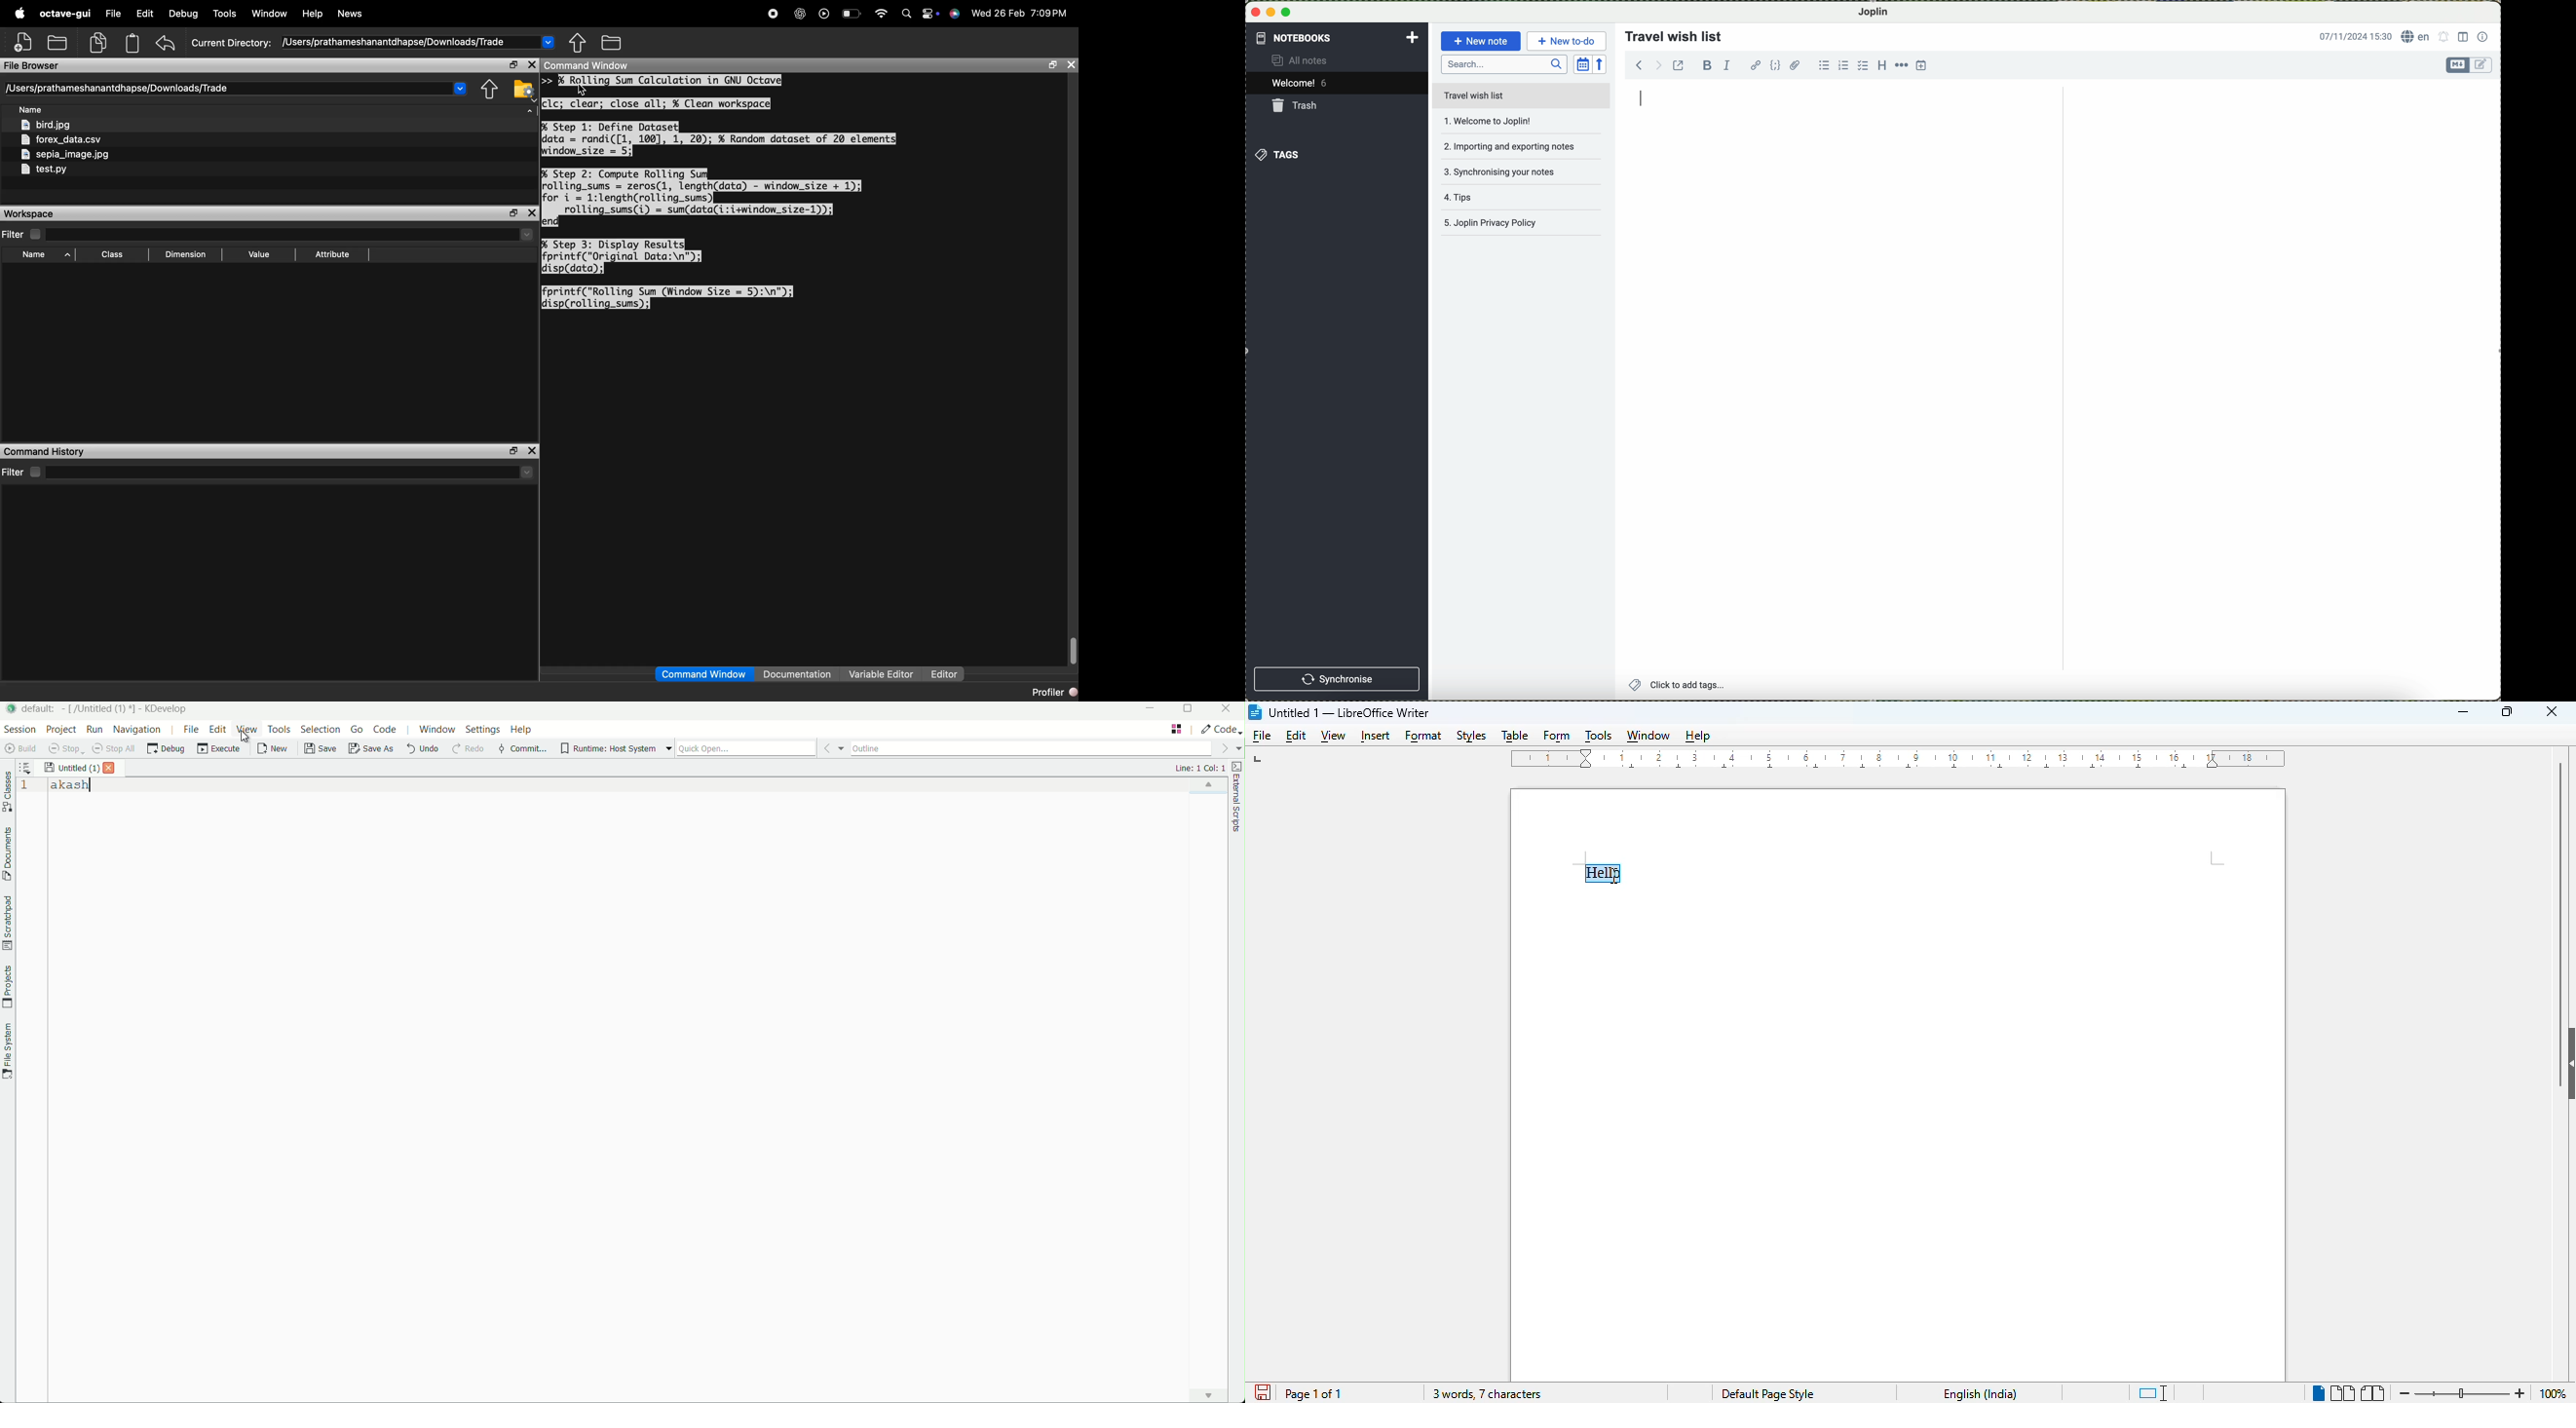 The width and height of the screenshot is (2576, 1428). Describe the element at coordinates (1506, 121) in the screenshot. I see `welcome to joplin` at that location.